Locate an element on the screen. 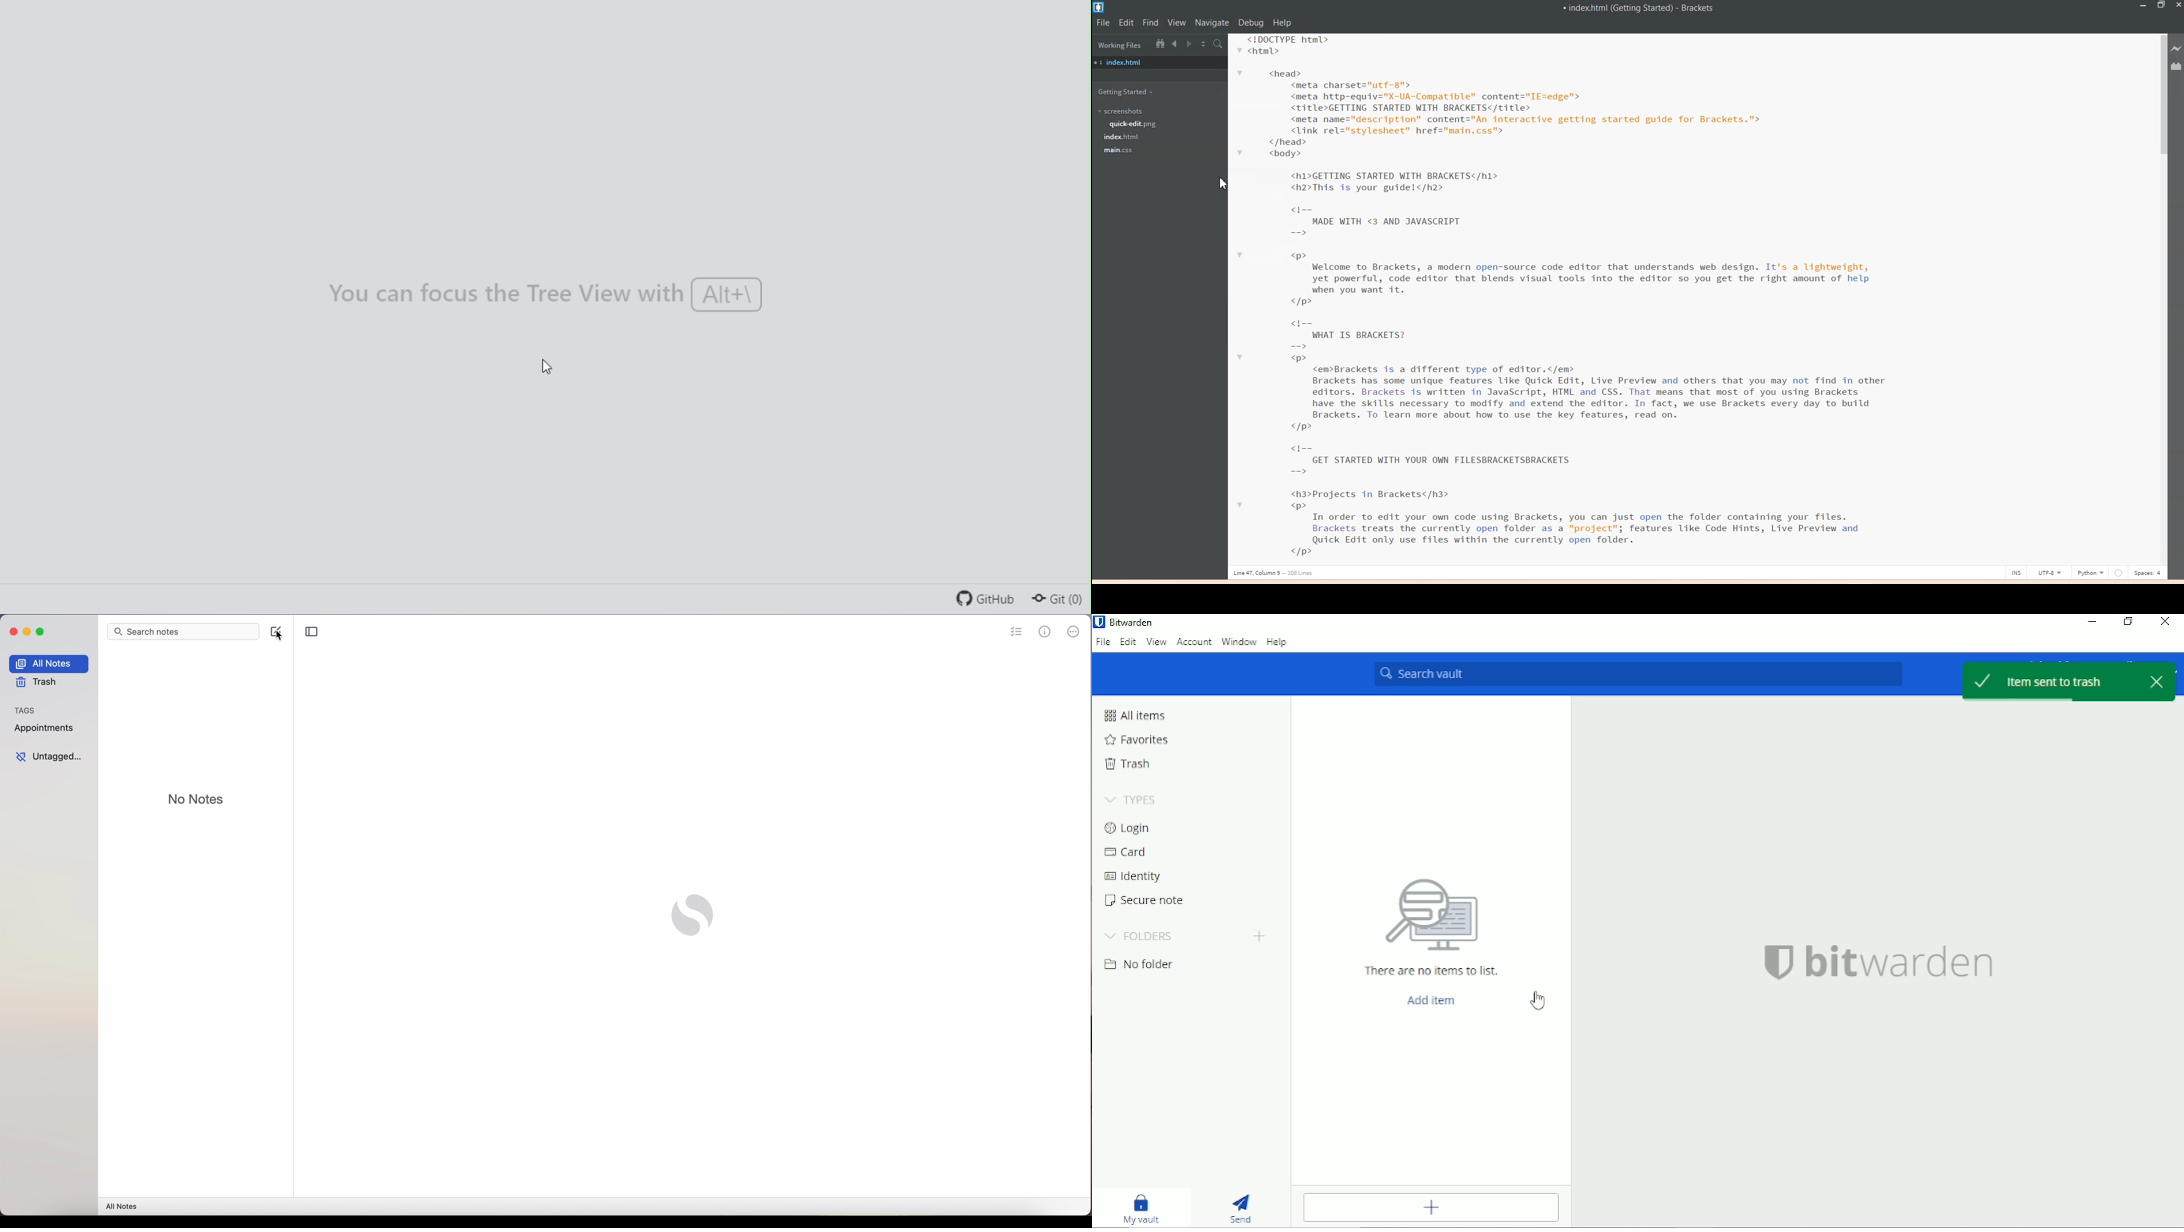 The image size is (2184, 1232). Simplenote logo is located at coordinates (693, 913).